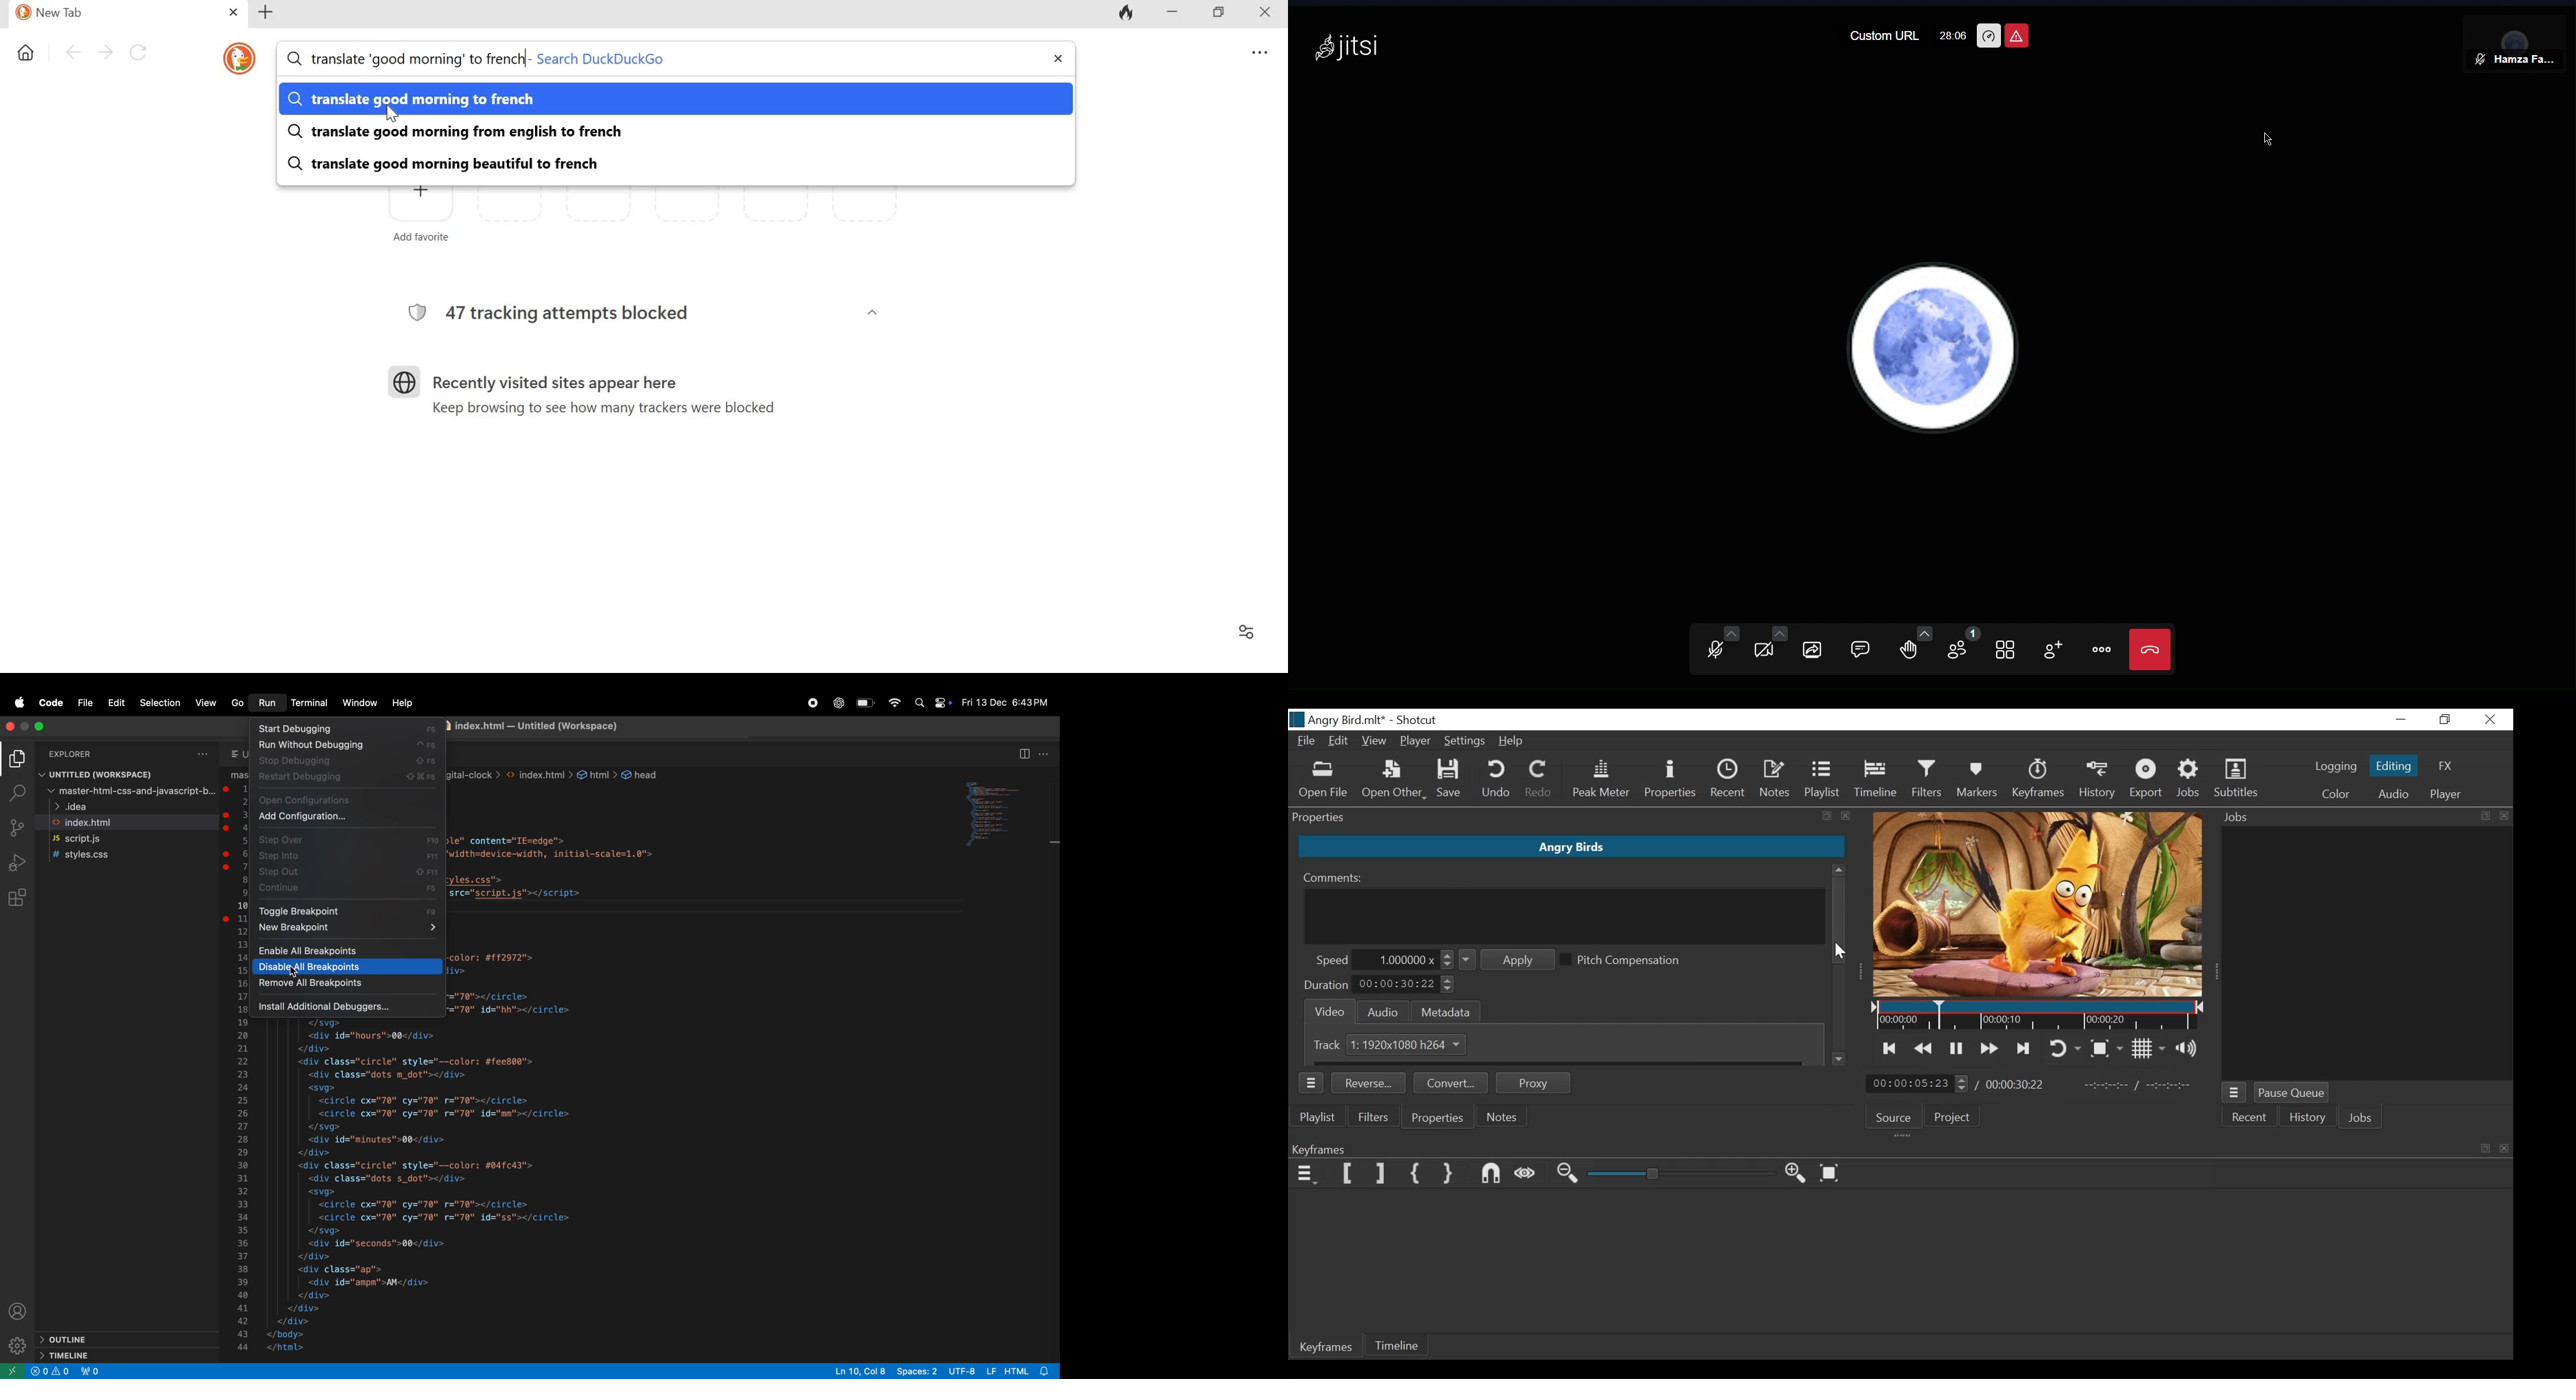 This screenshot has width=2576, height=1400. I want to click on outline, so click(118, 1340).